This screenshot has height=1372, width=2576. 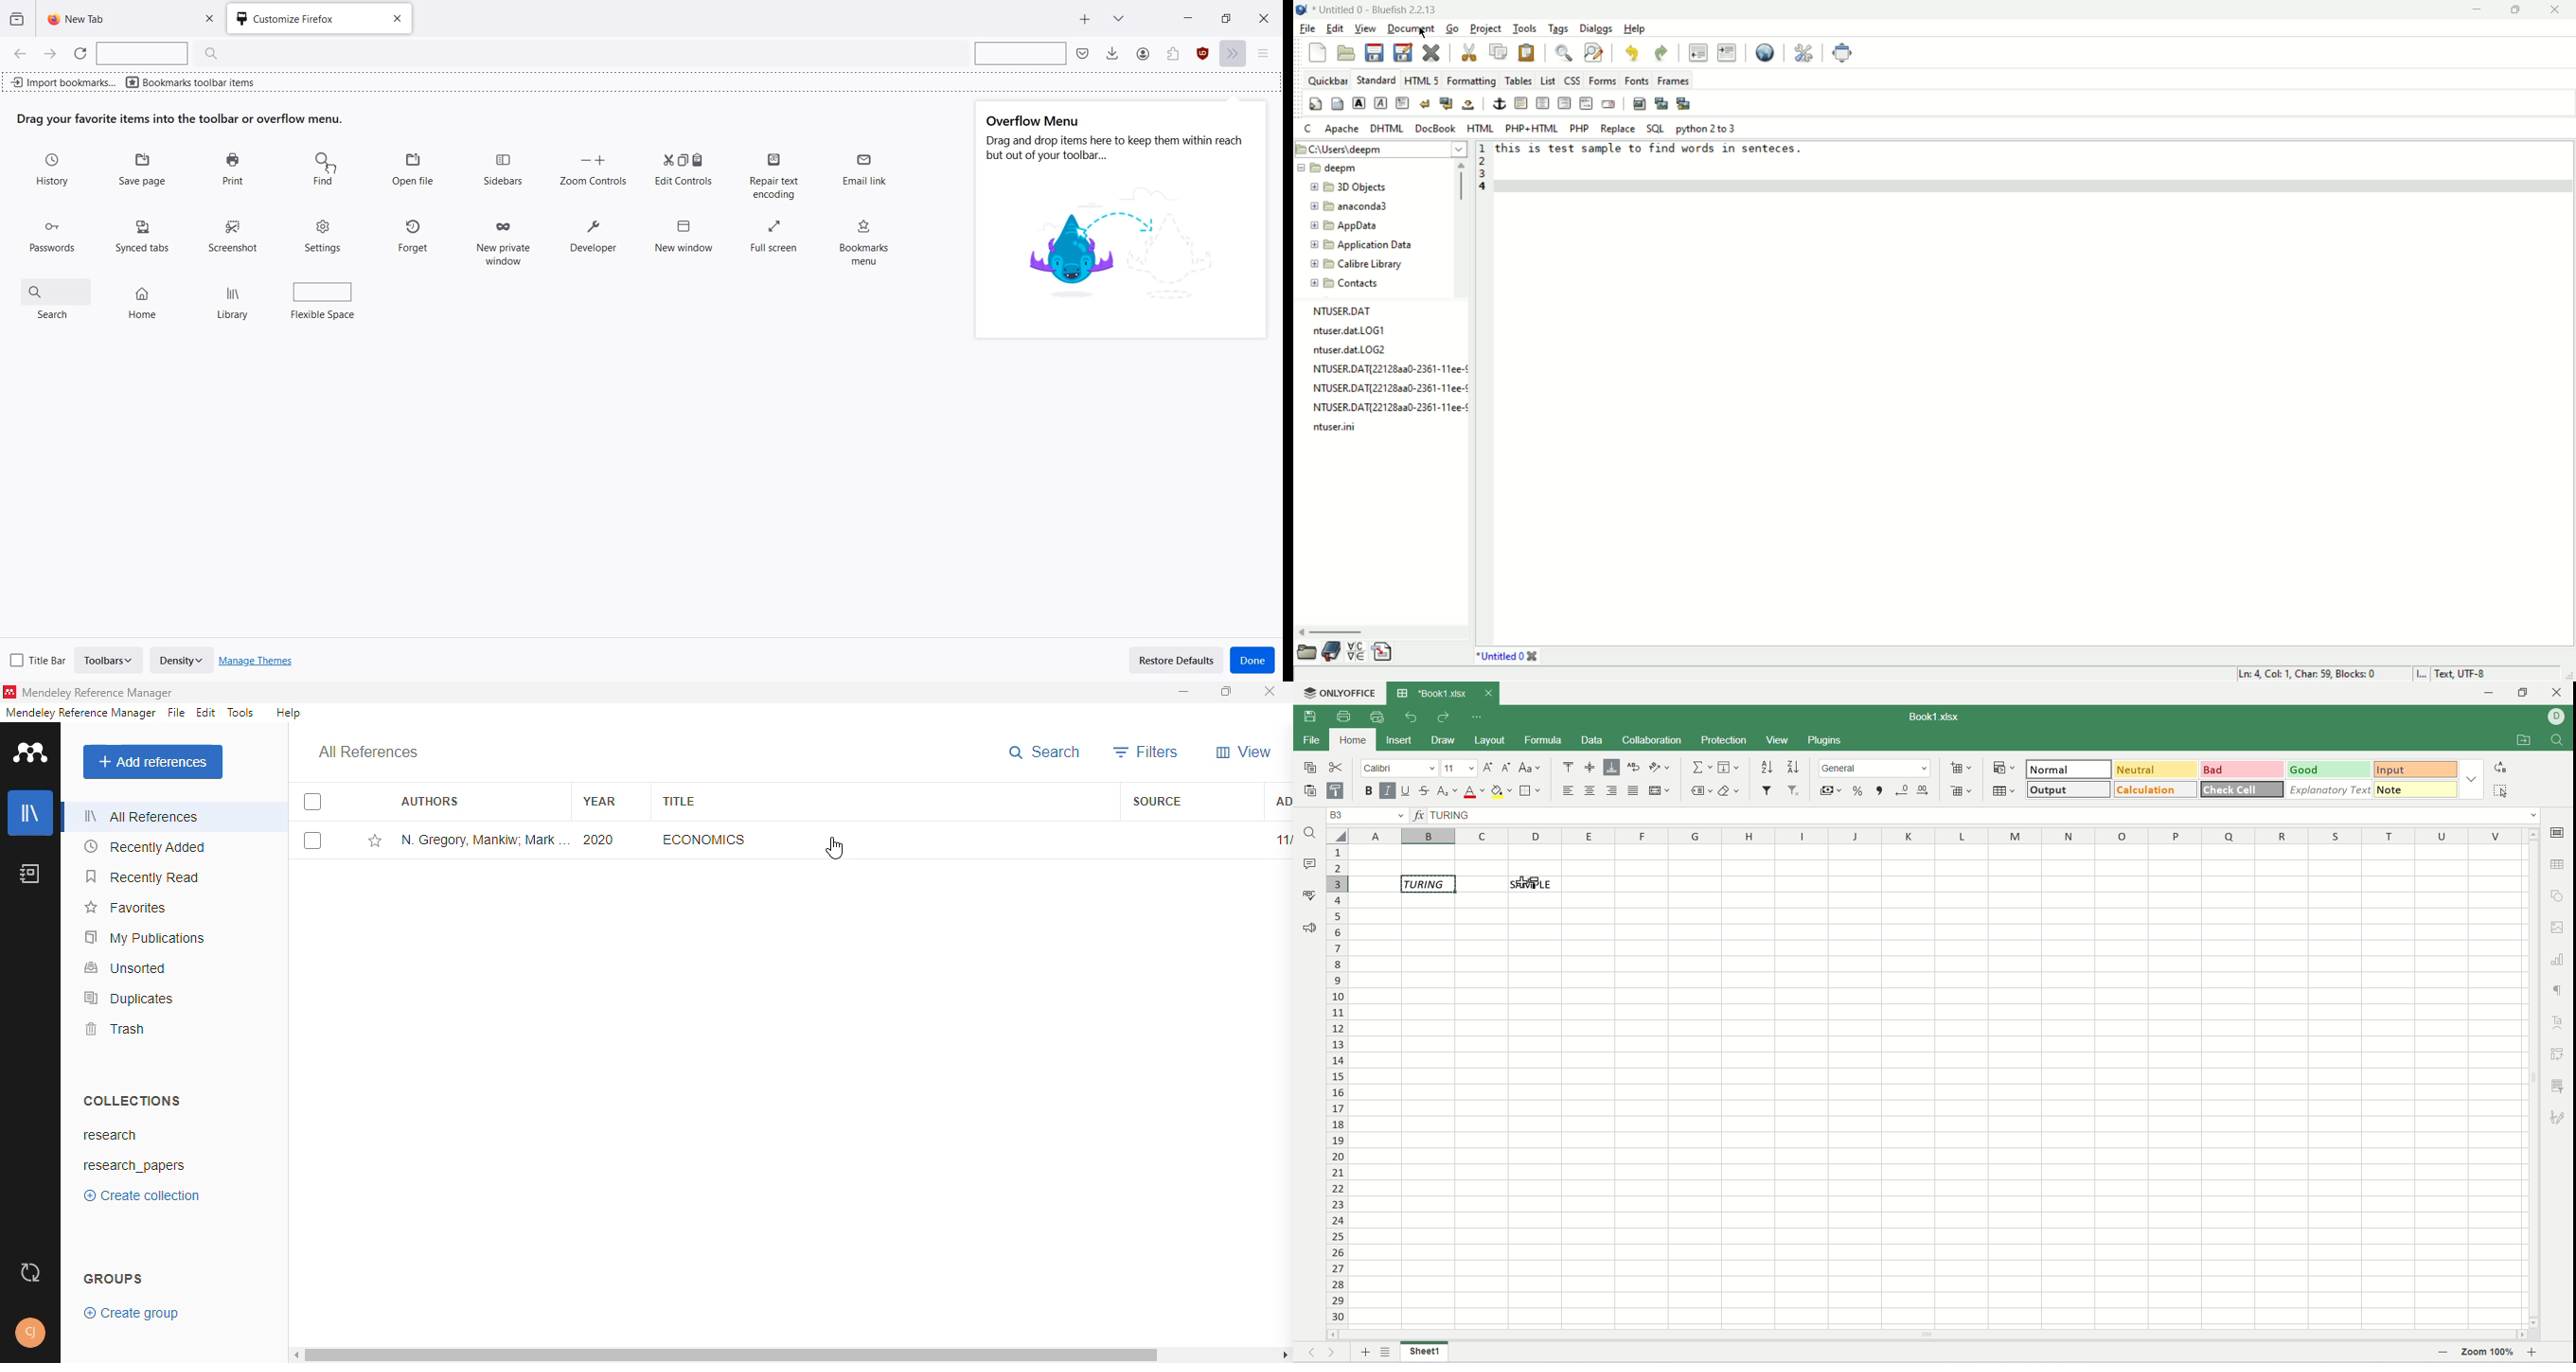 What do you see at coordinates (180, 119) in the screenshot?
I see `Text` at bounding box center [180, 119].